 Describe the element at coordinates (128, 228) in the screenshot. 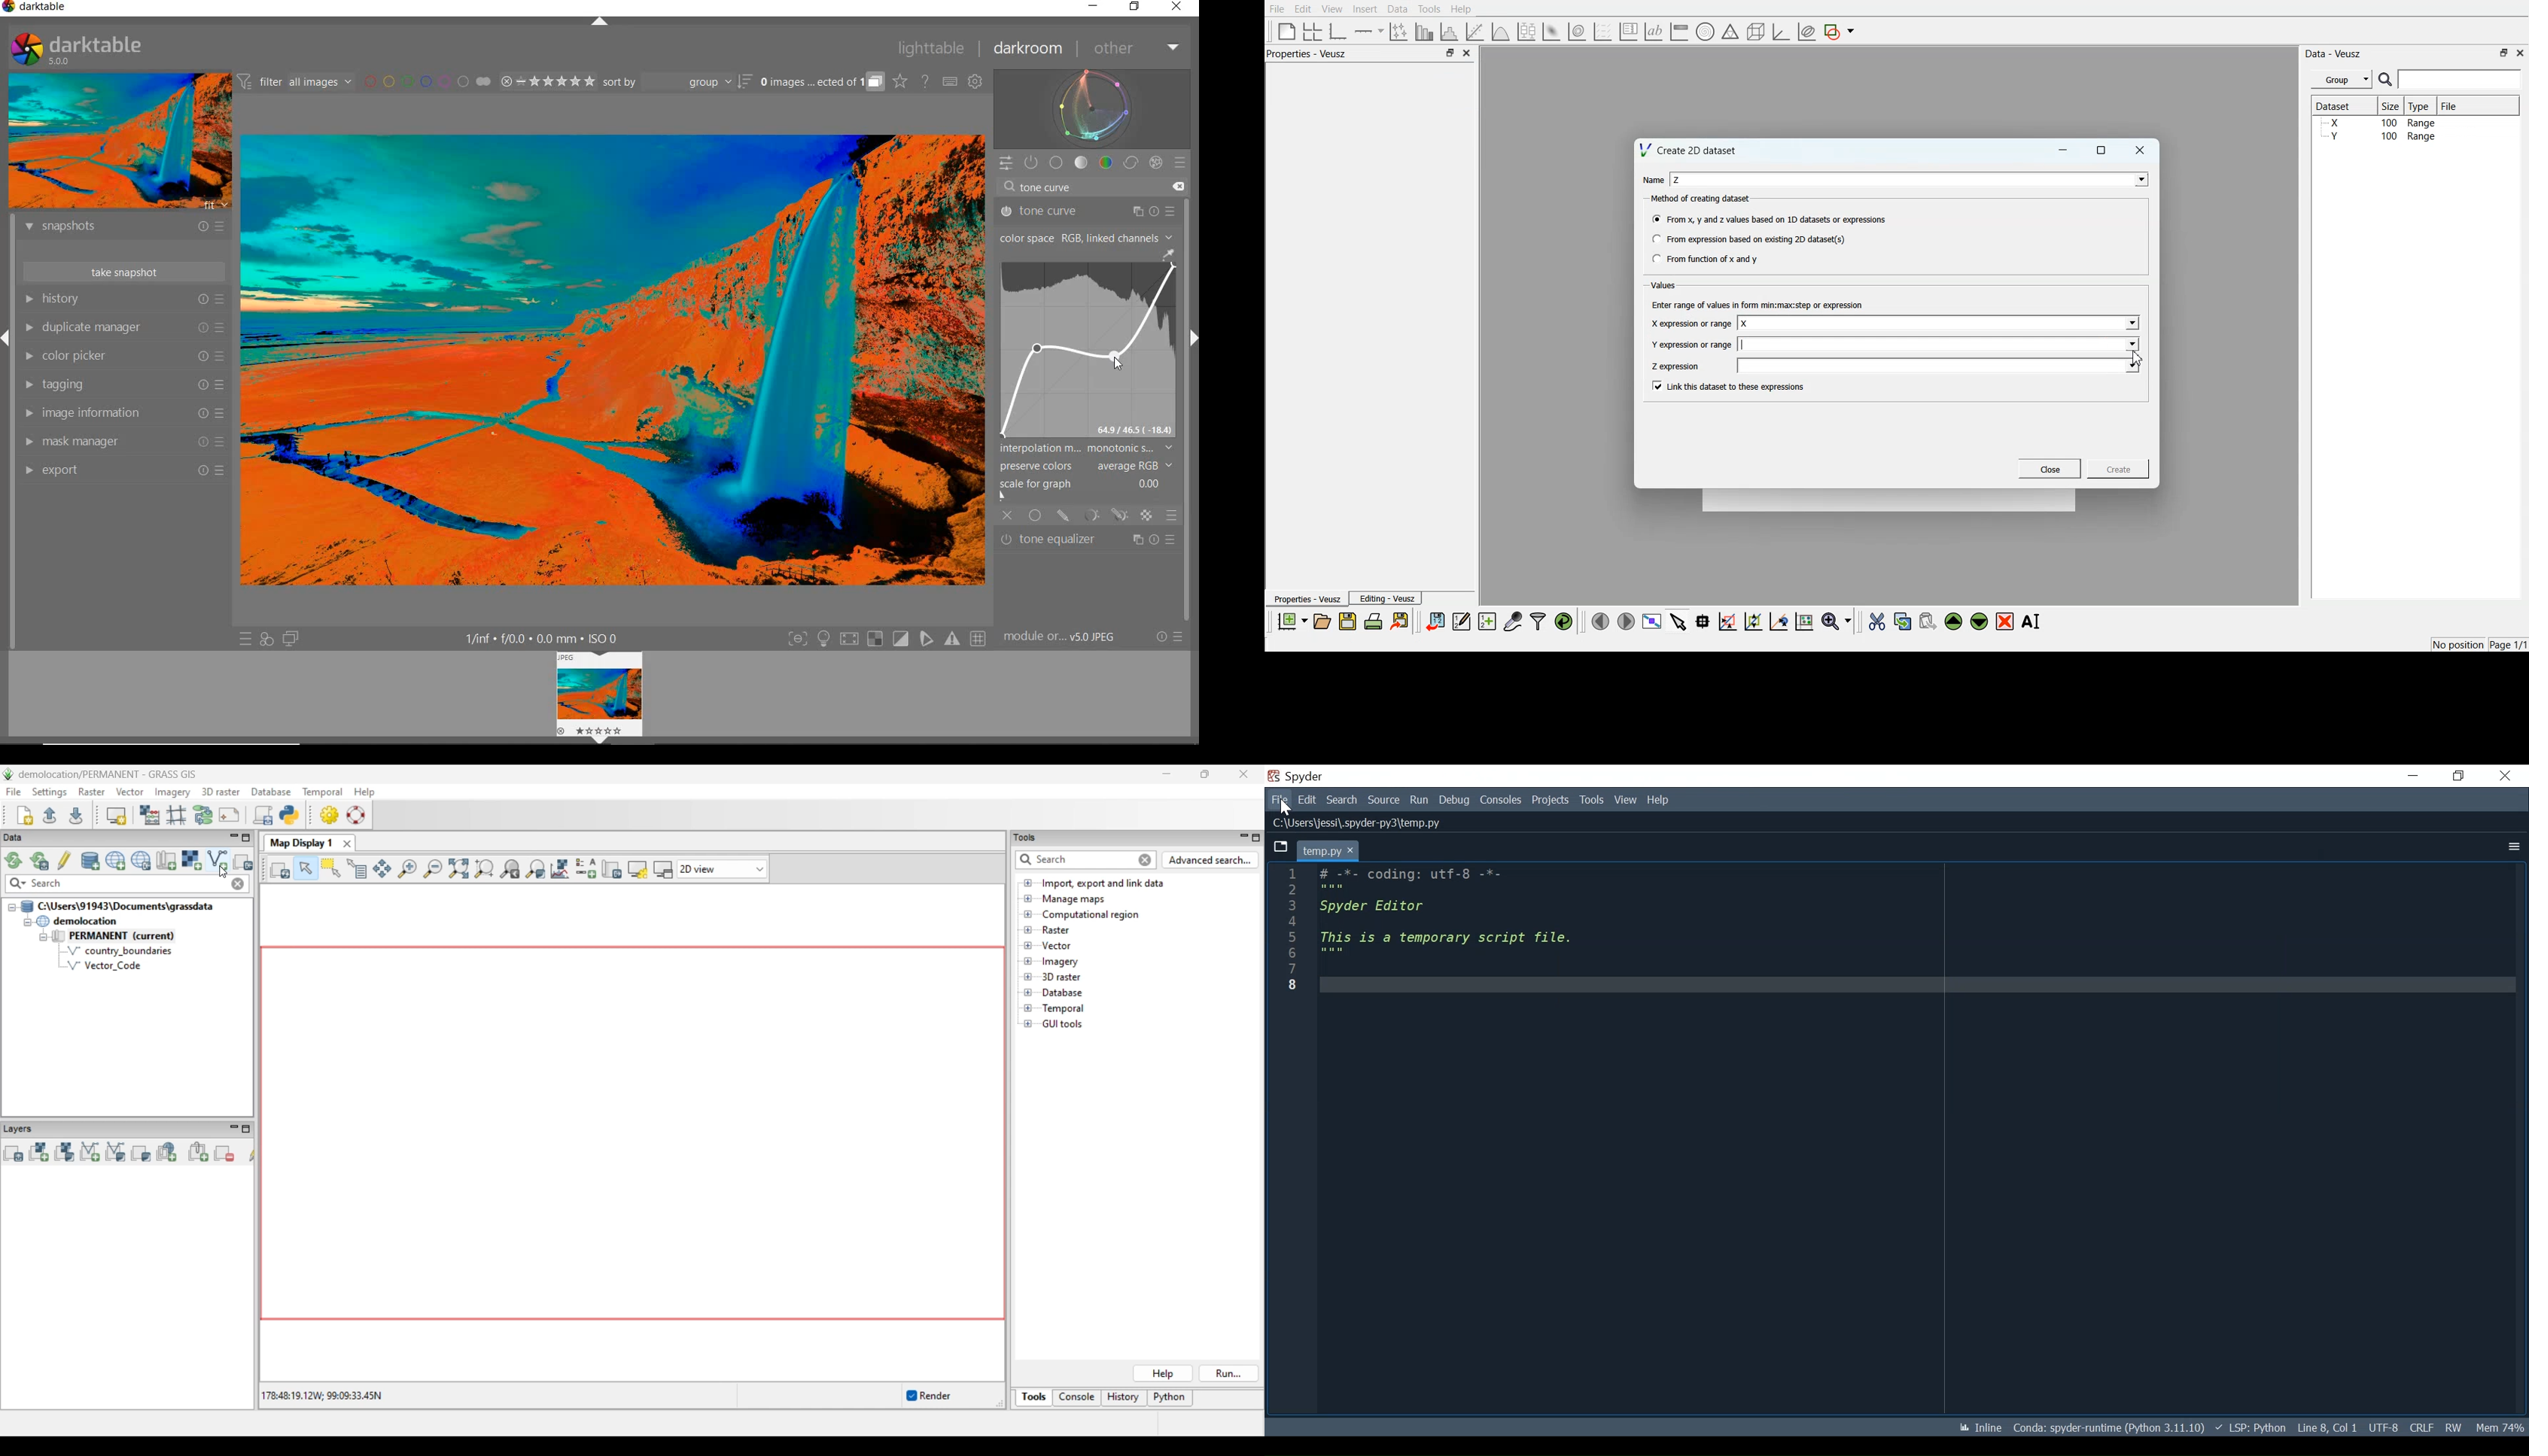

I see `snapshots` at that location.